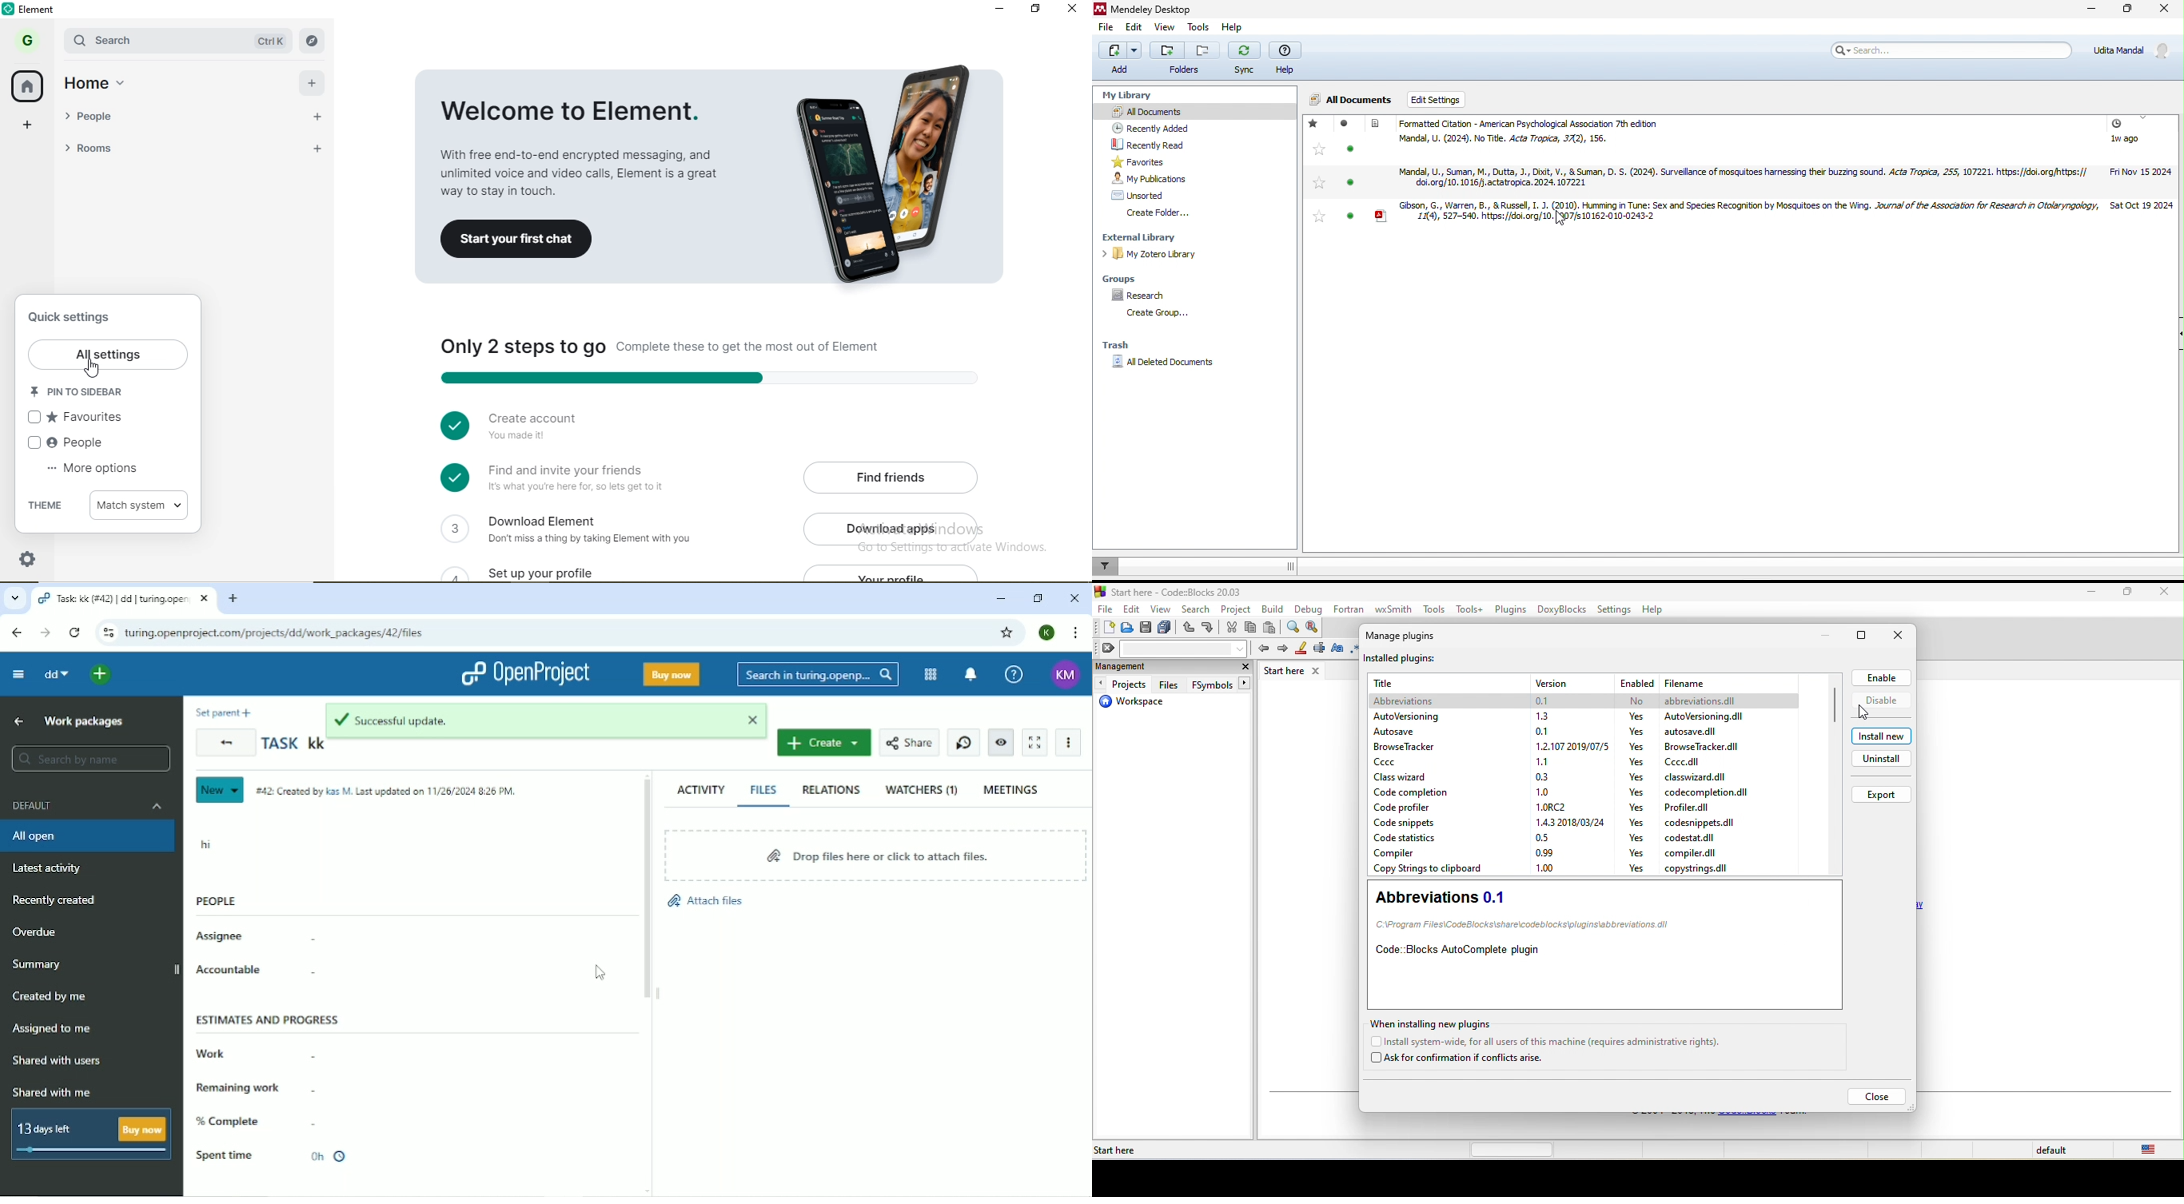 Image resolution: width=2184 pixels, height=1204 pixels. What do you see at coordinates (261, 935) in the screenshot?
I see `Assignee` at bounding box center [261, 935].